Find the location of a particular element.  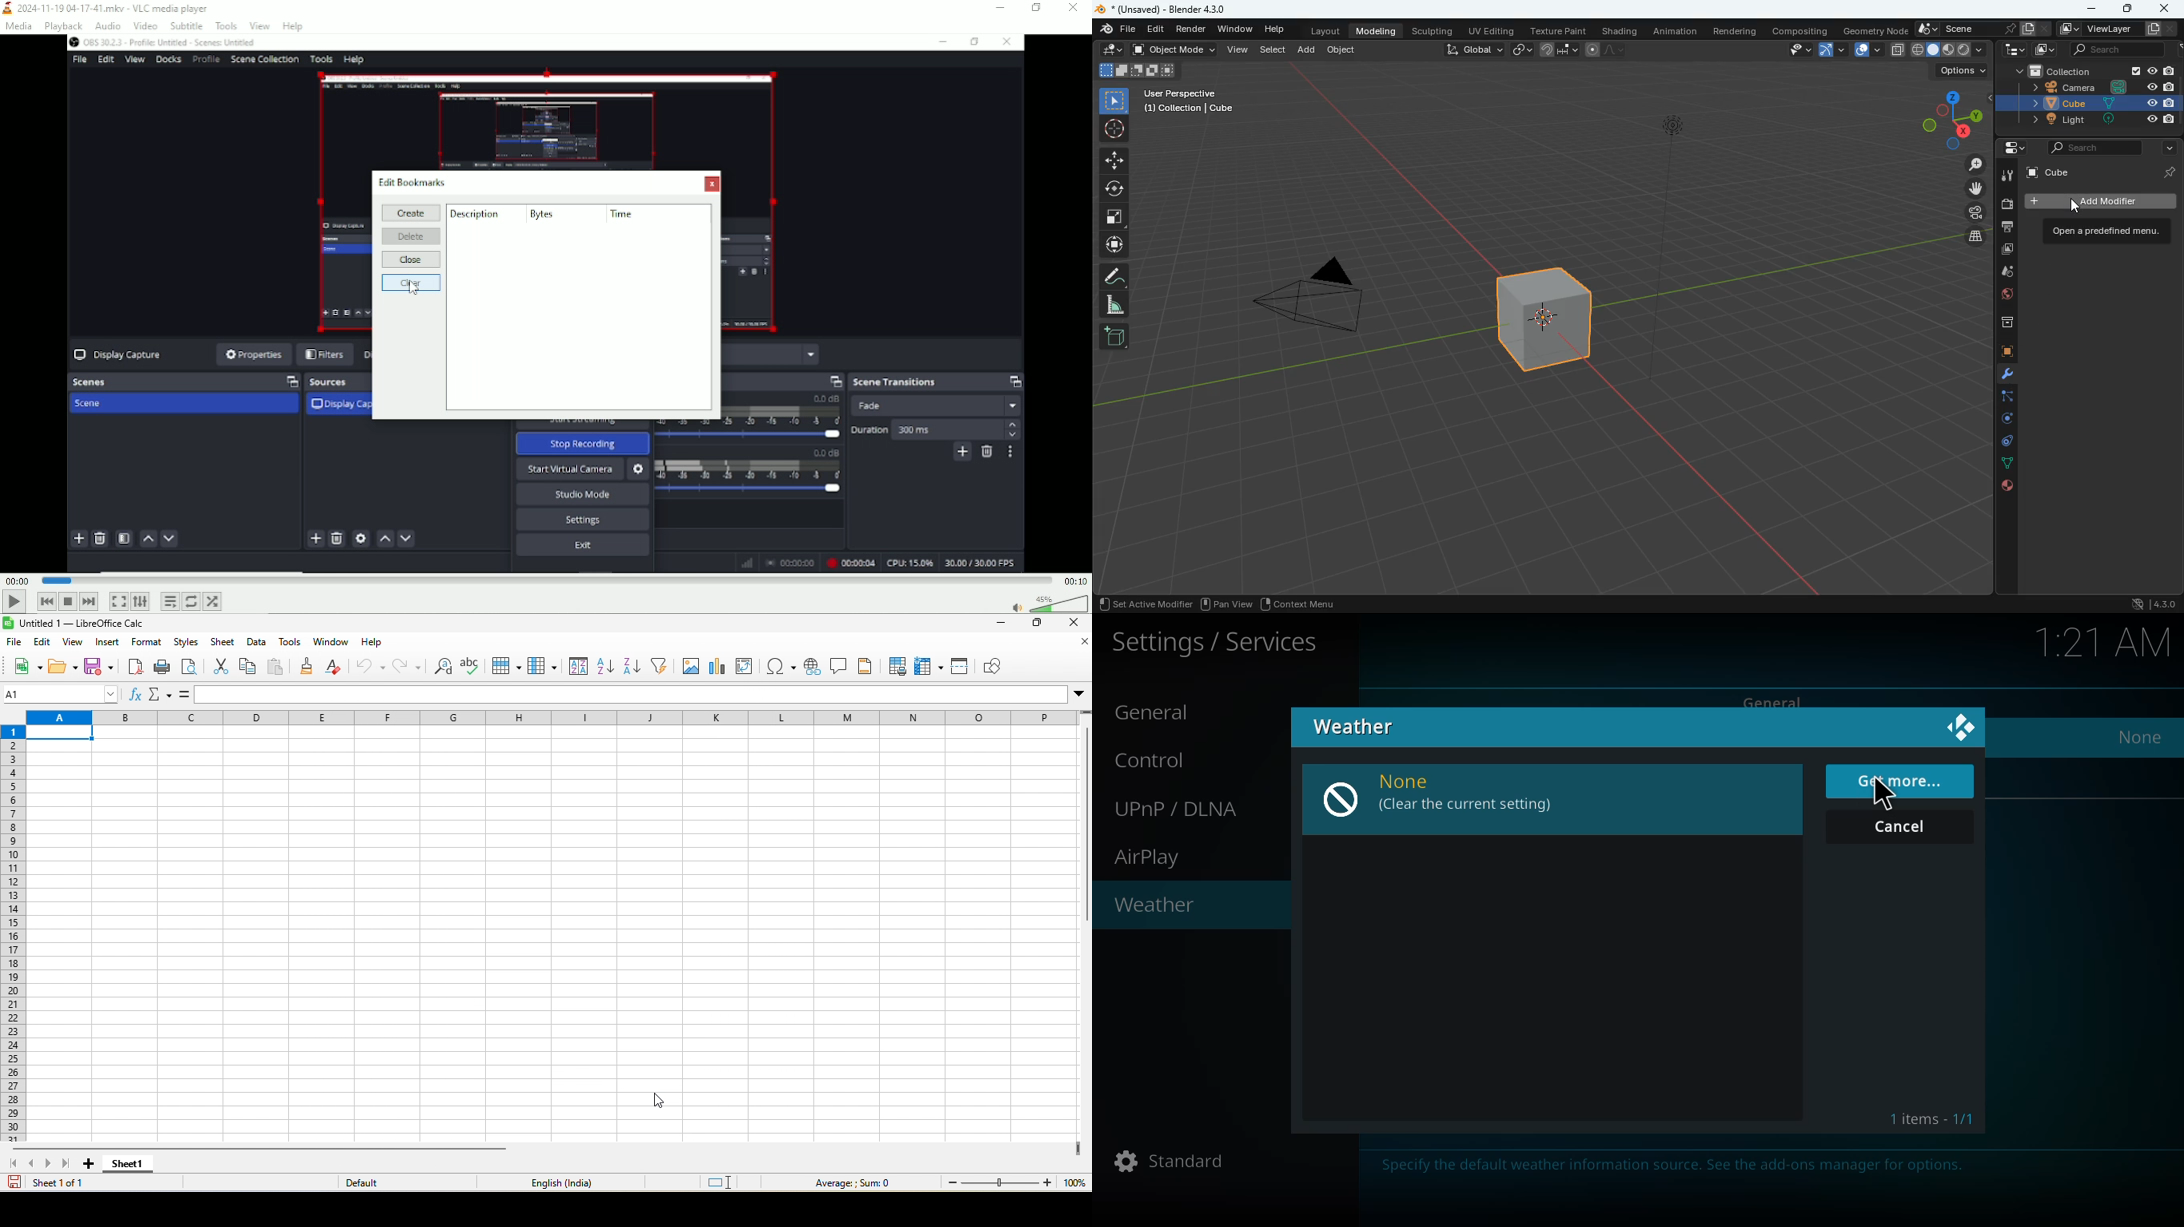

zoom is located at coordinates (1012, 1183).